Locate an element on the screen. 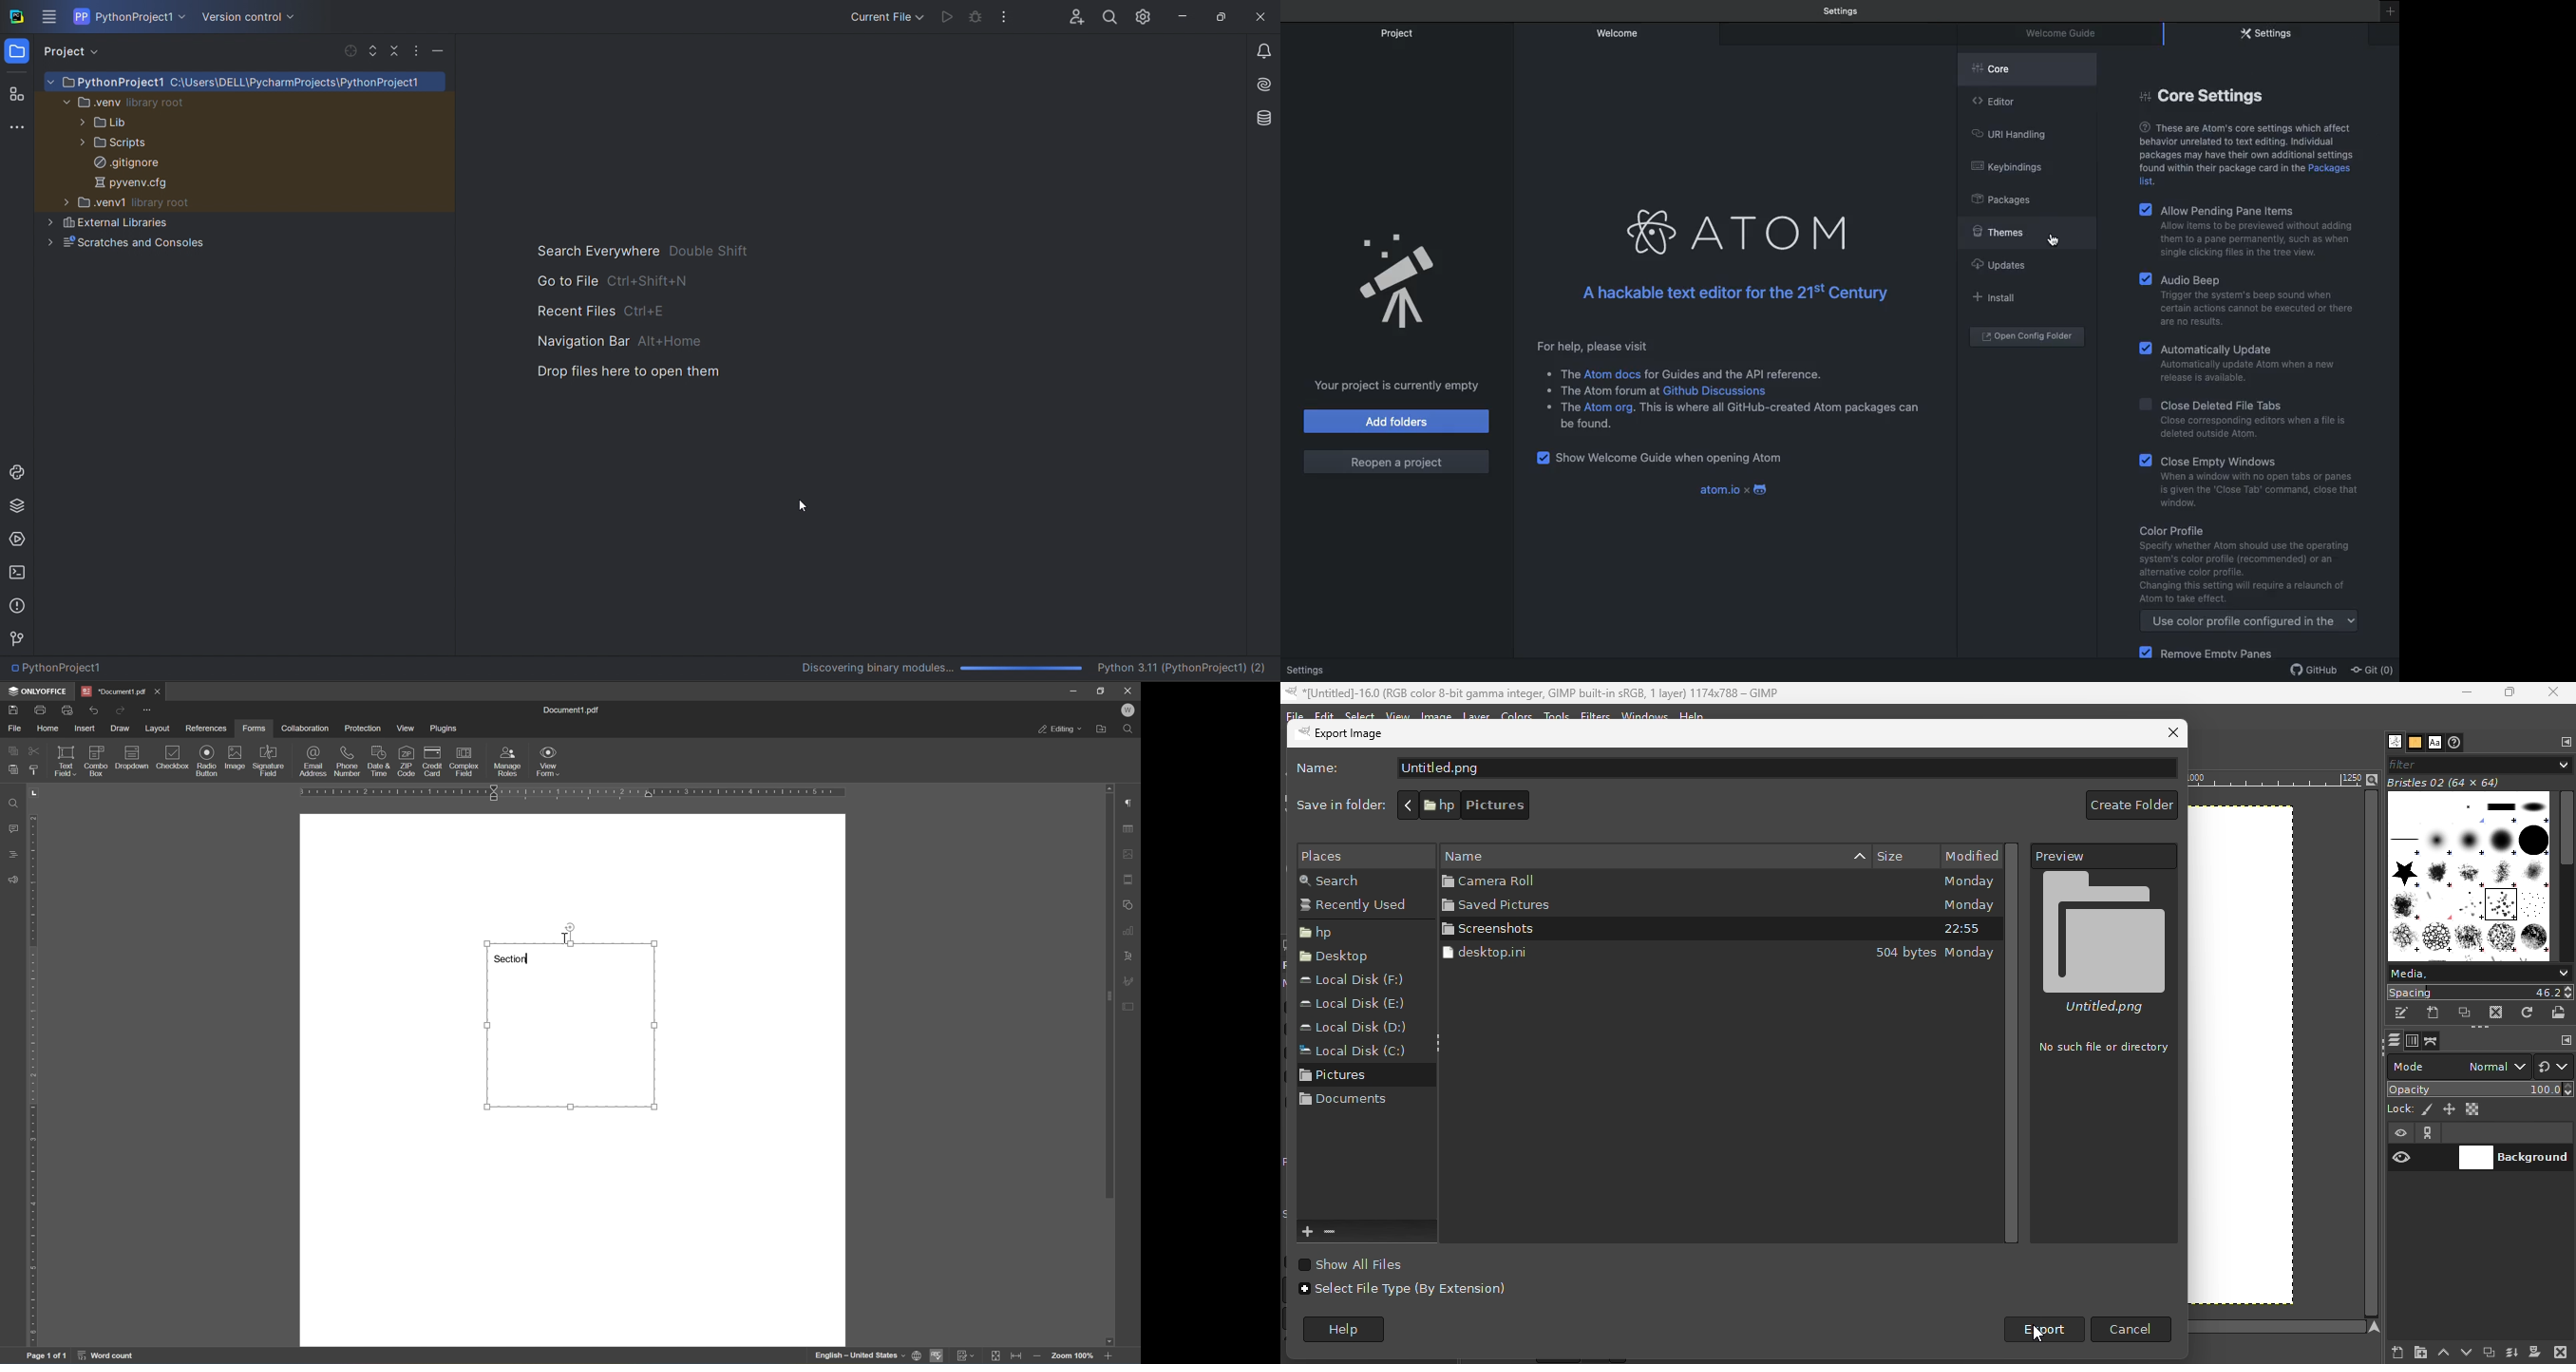 The image size is (2576, 1372). close is located at coordinates (1262, 18).